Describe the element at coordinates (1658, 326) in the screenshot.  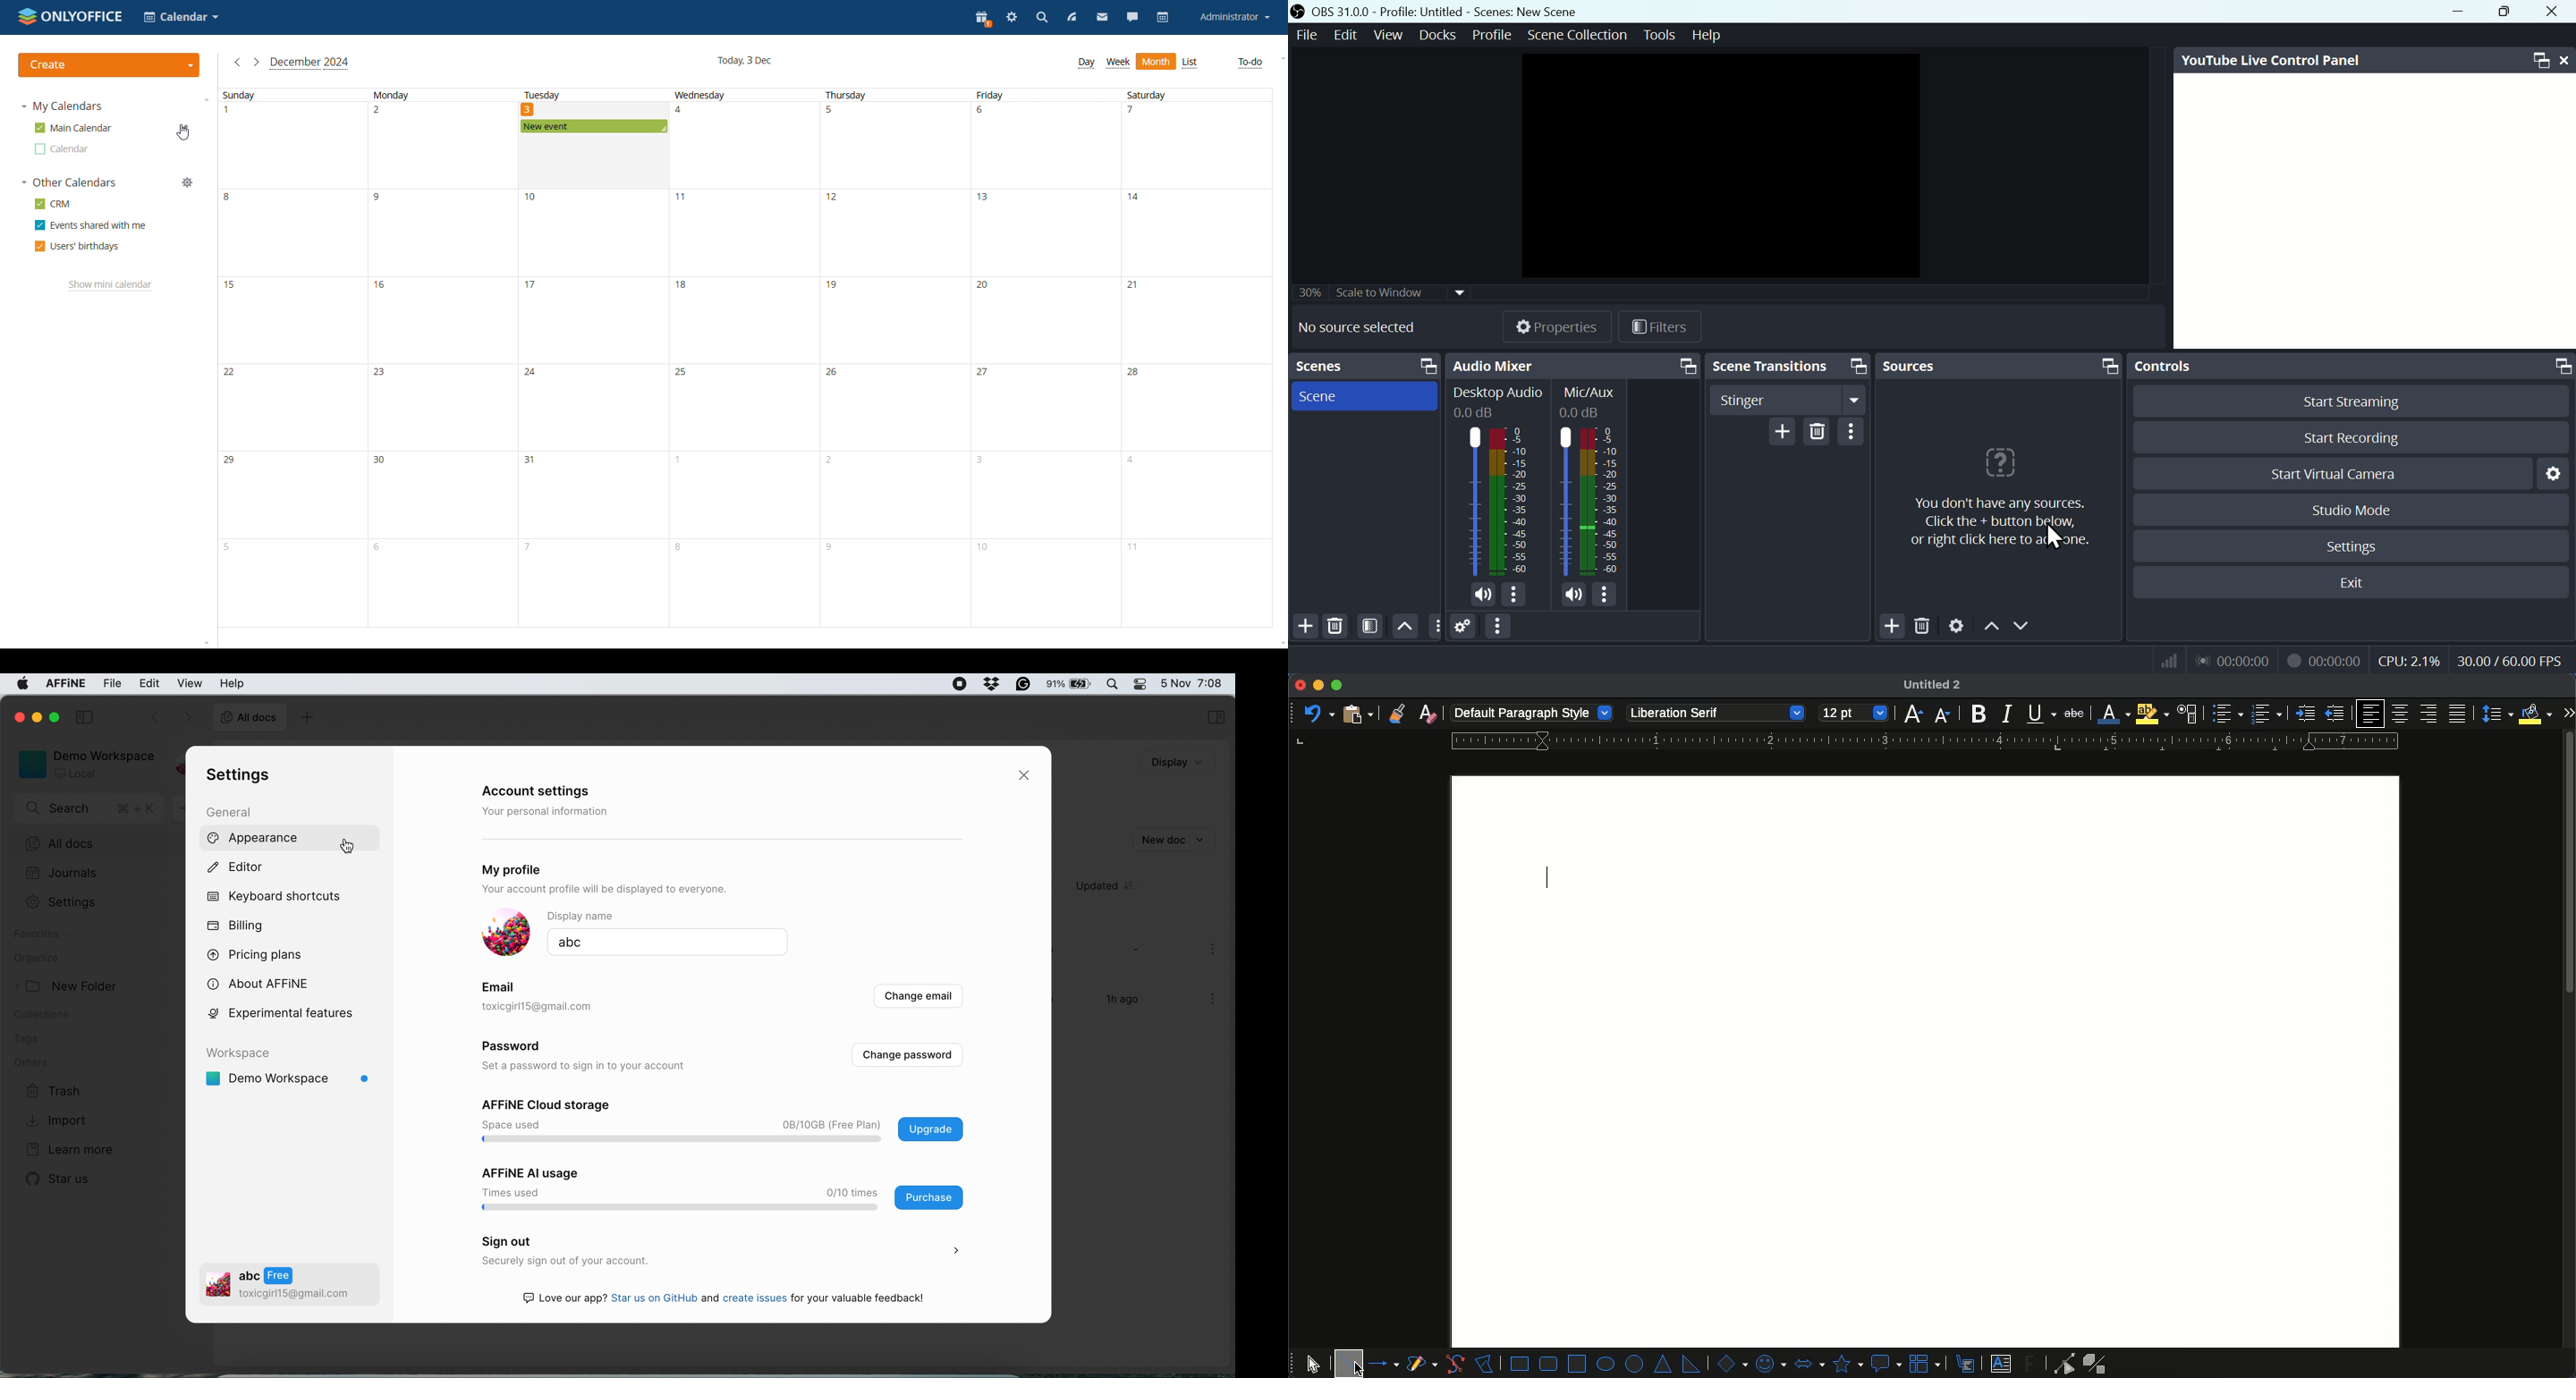
I see `Filters` at that location.